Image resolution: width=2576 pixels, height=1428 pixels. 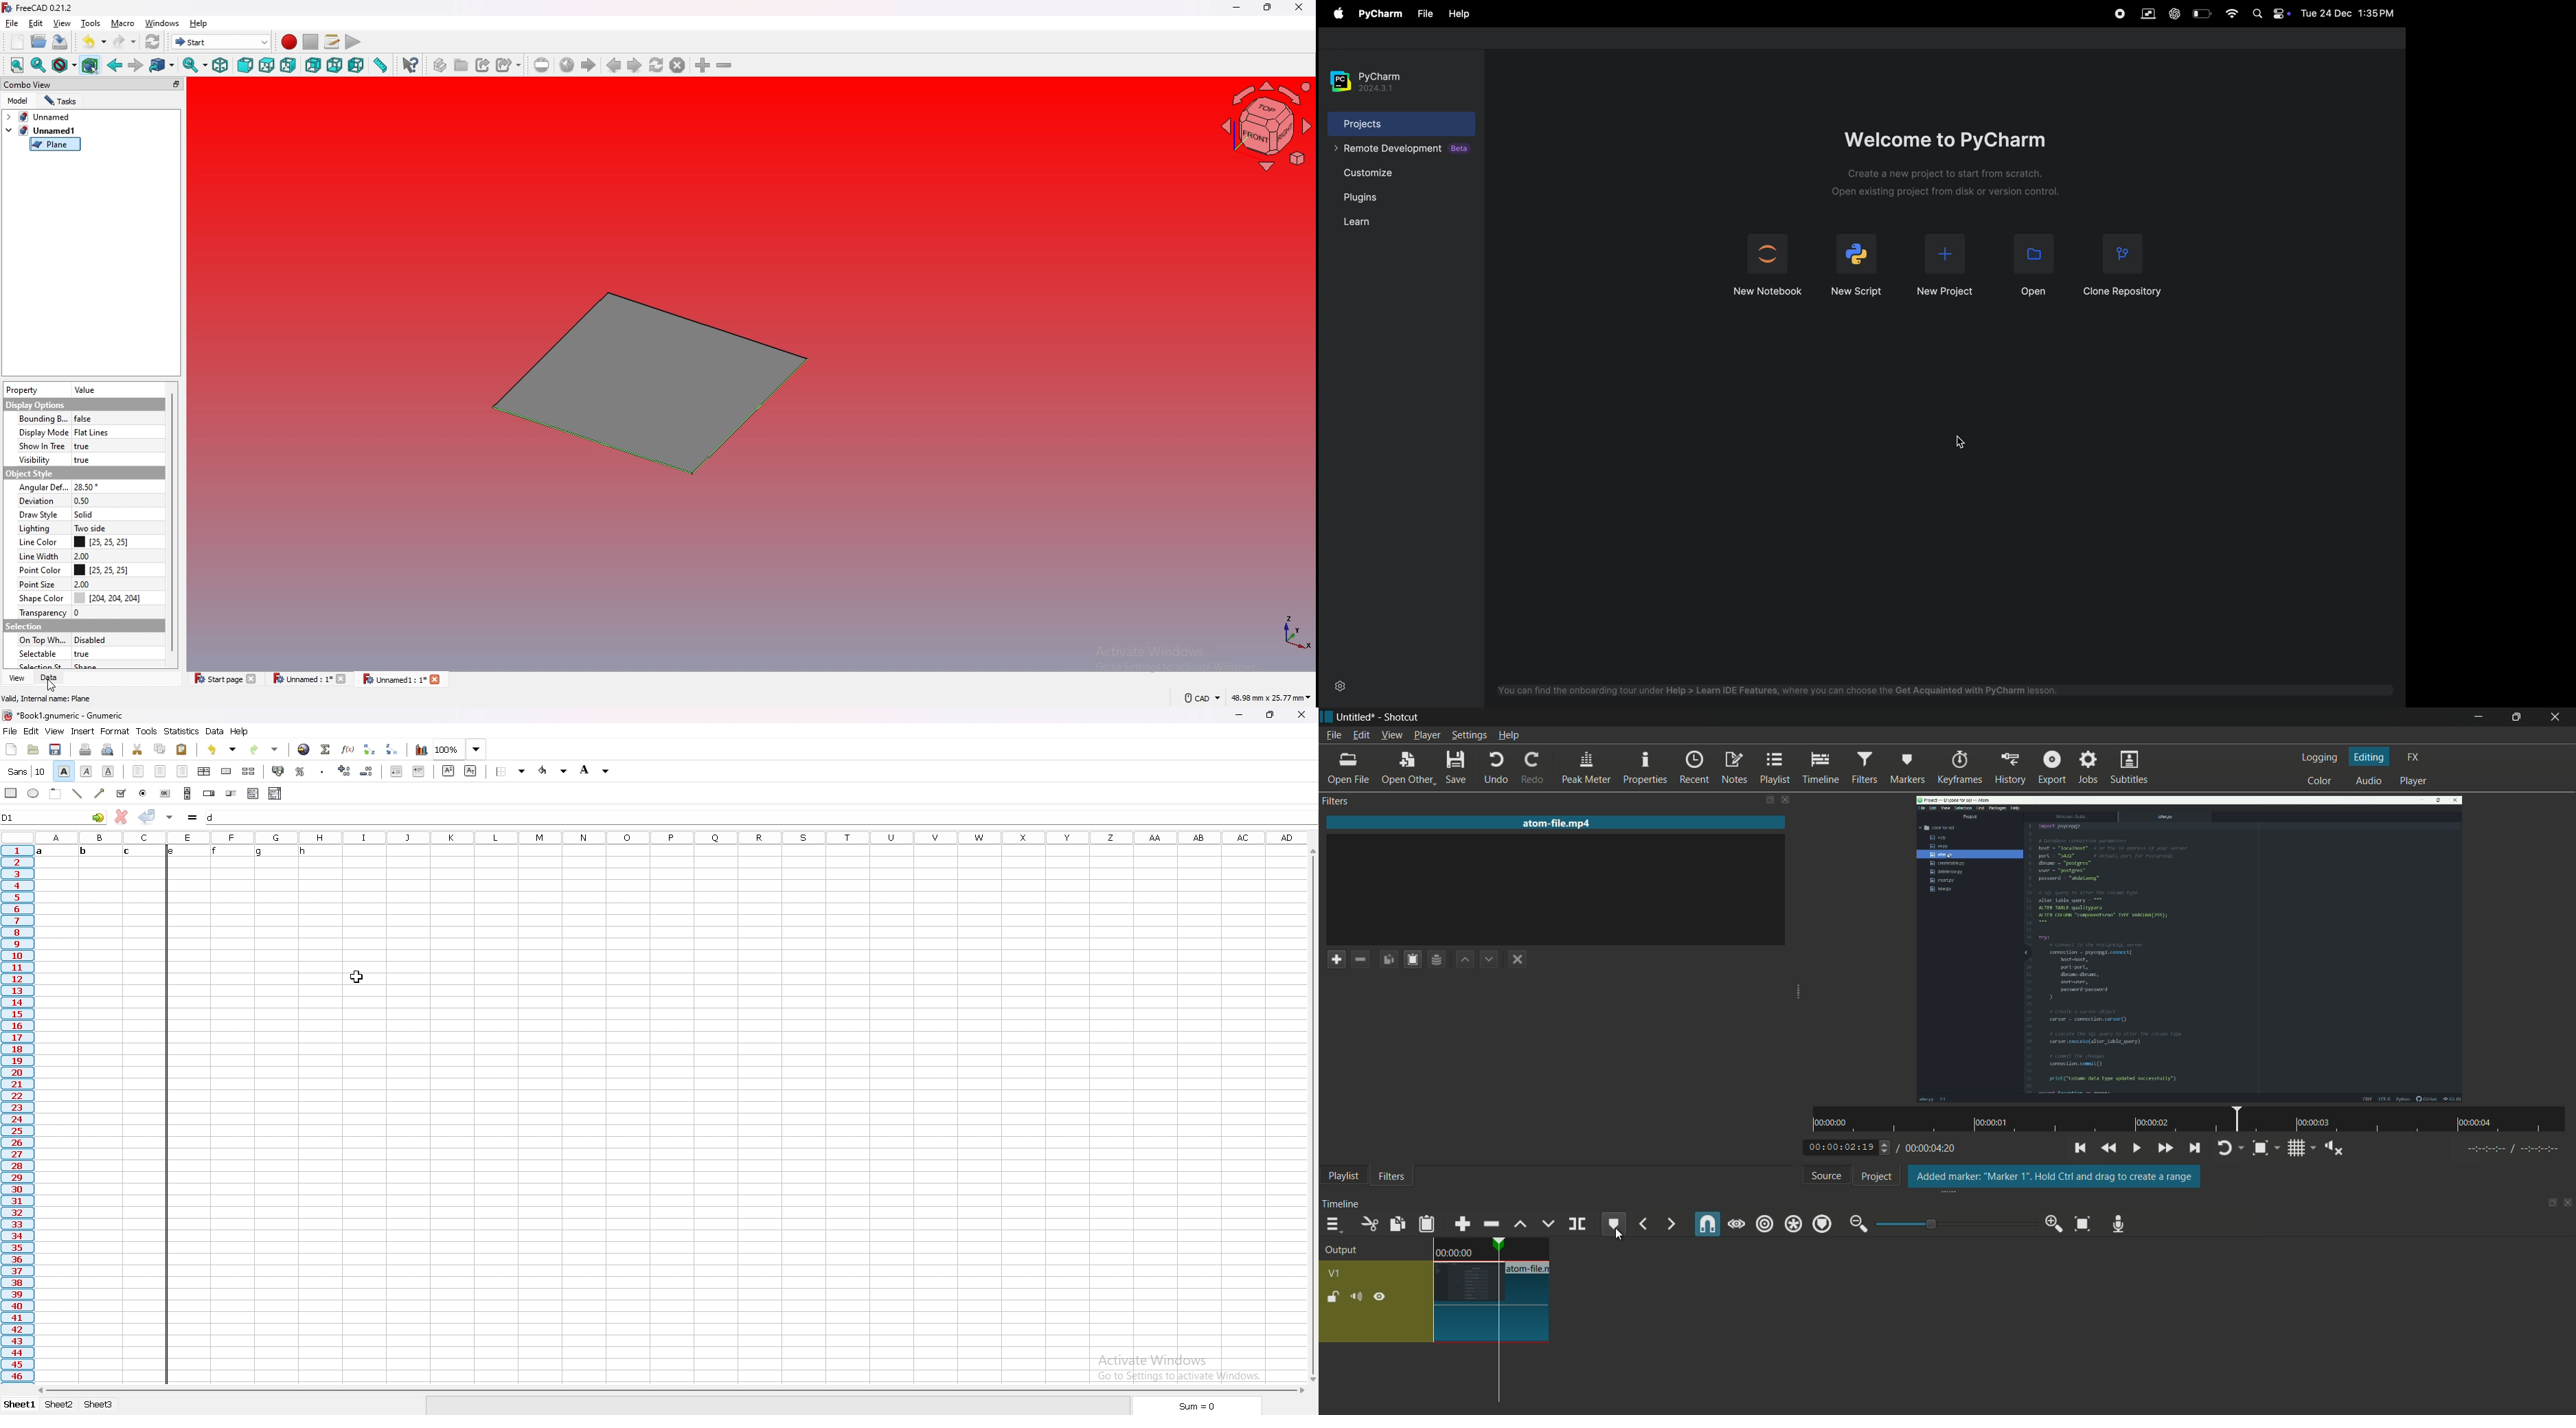 What do you see at coordinates (2371, 759) in the screenshot?
I see `editing` at bounding box center [2371, 759].